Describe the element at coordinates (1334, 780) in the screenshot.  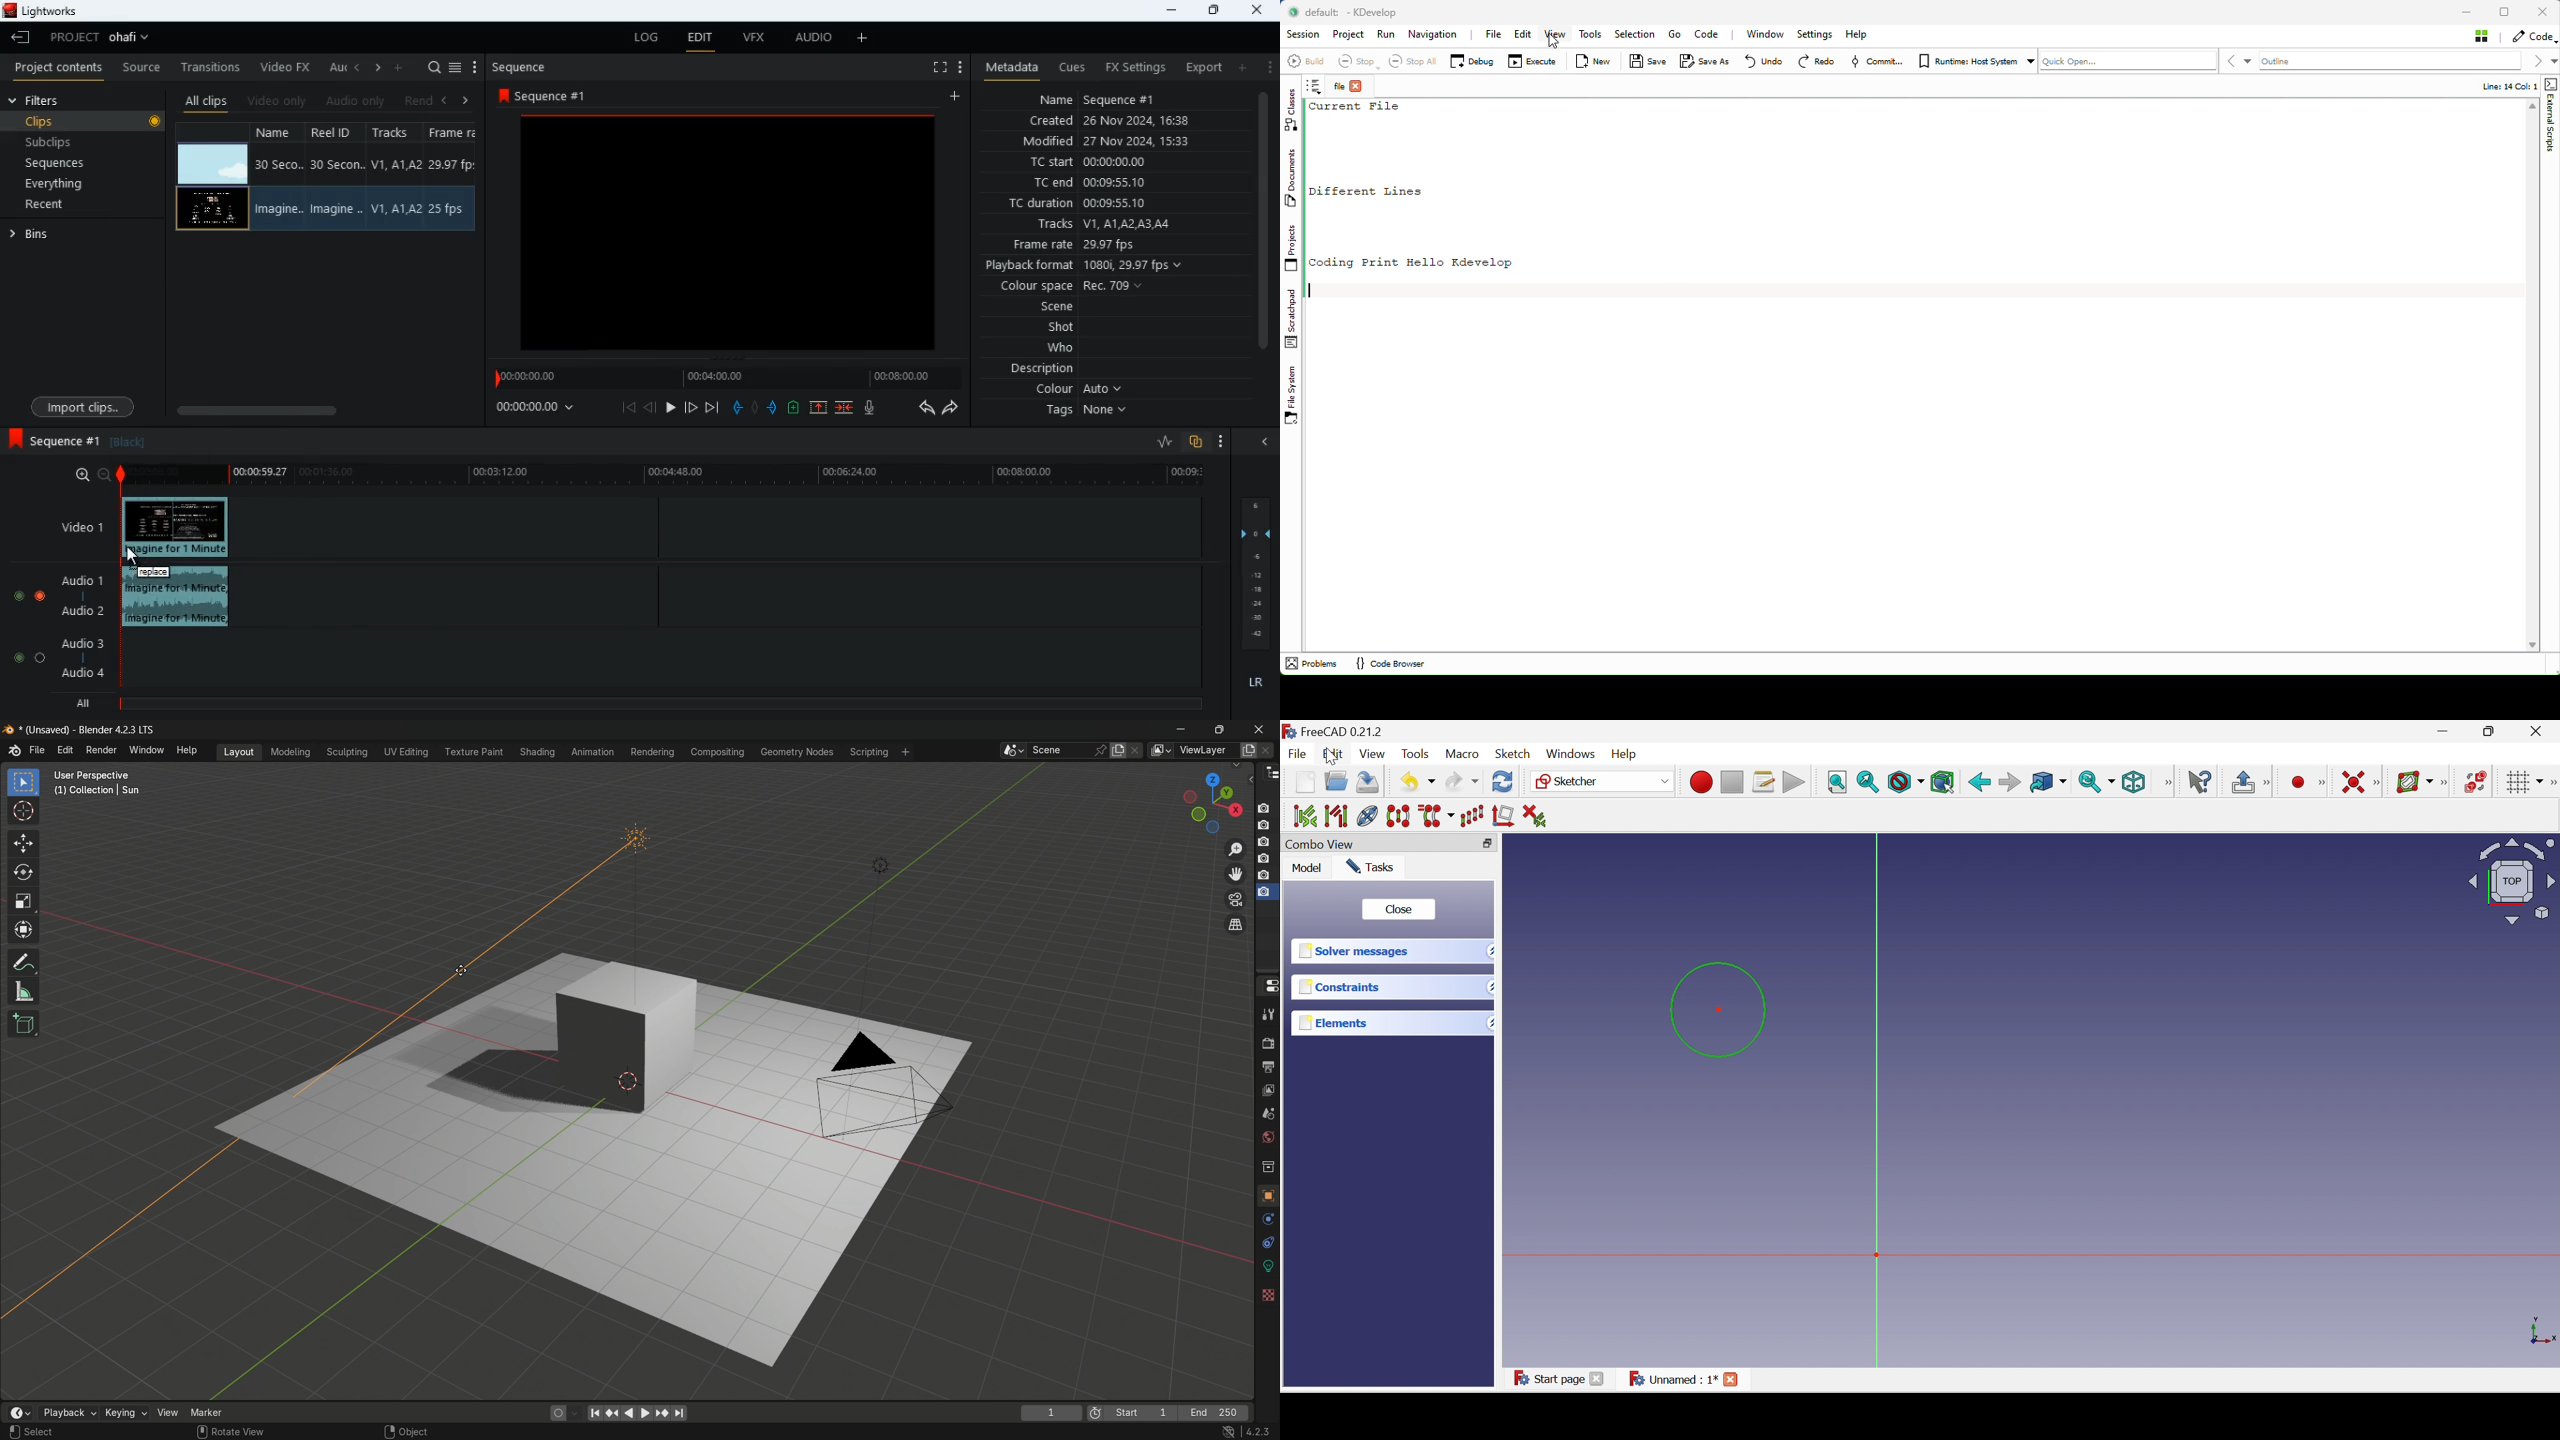
I see `Open` at that location.